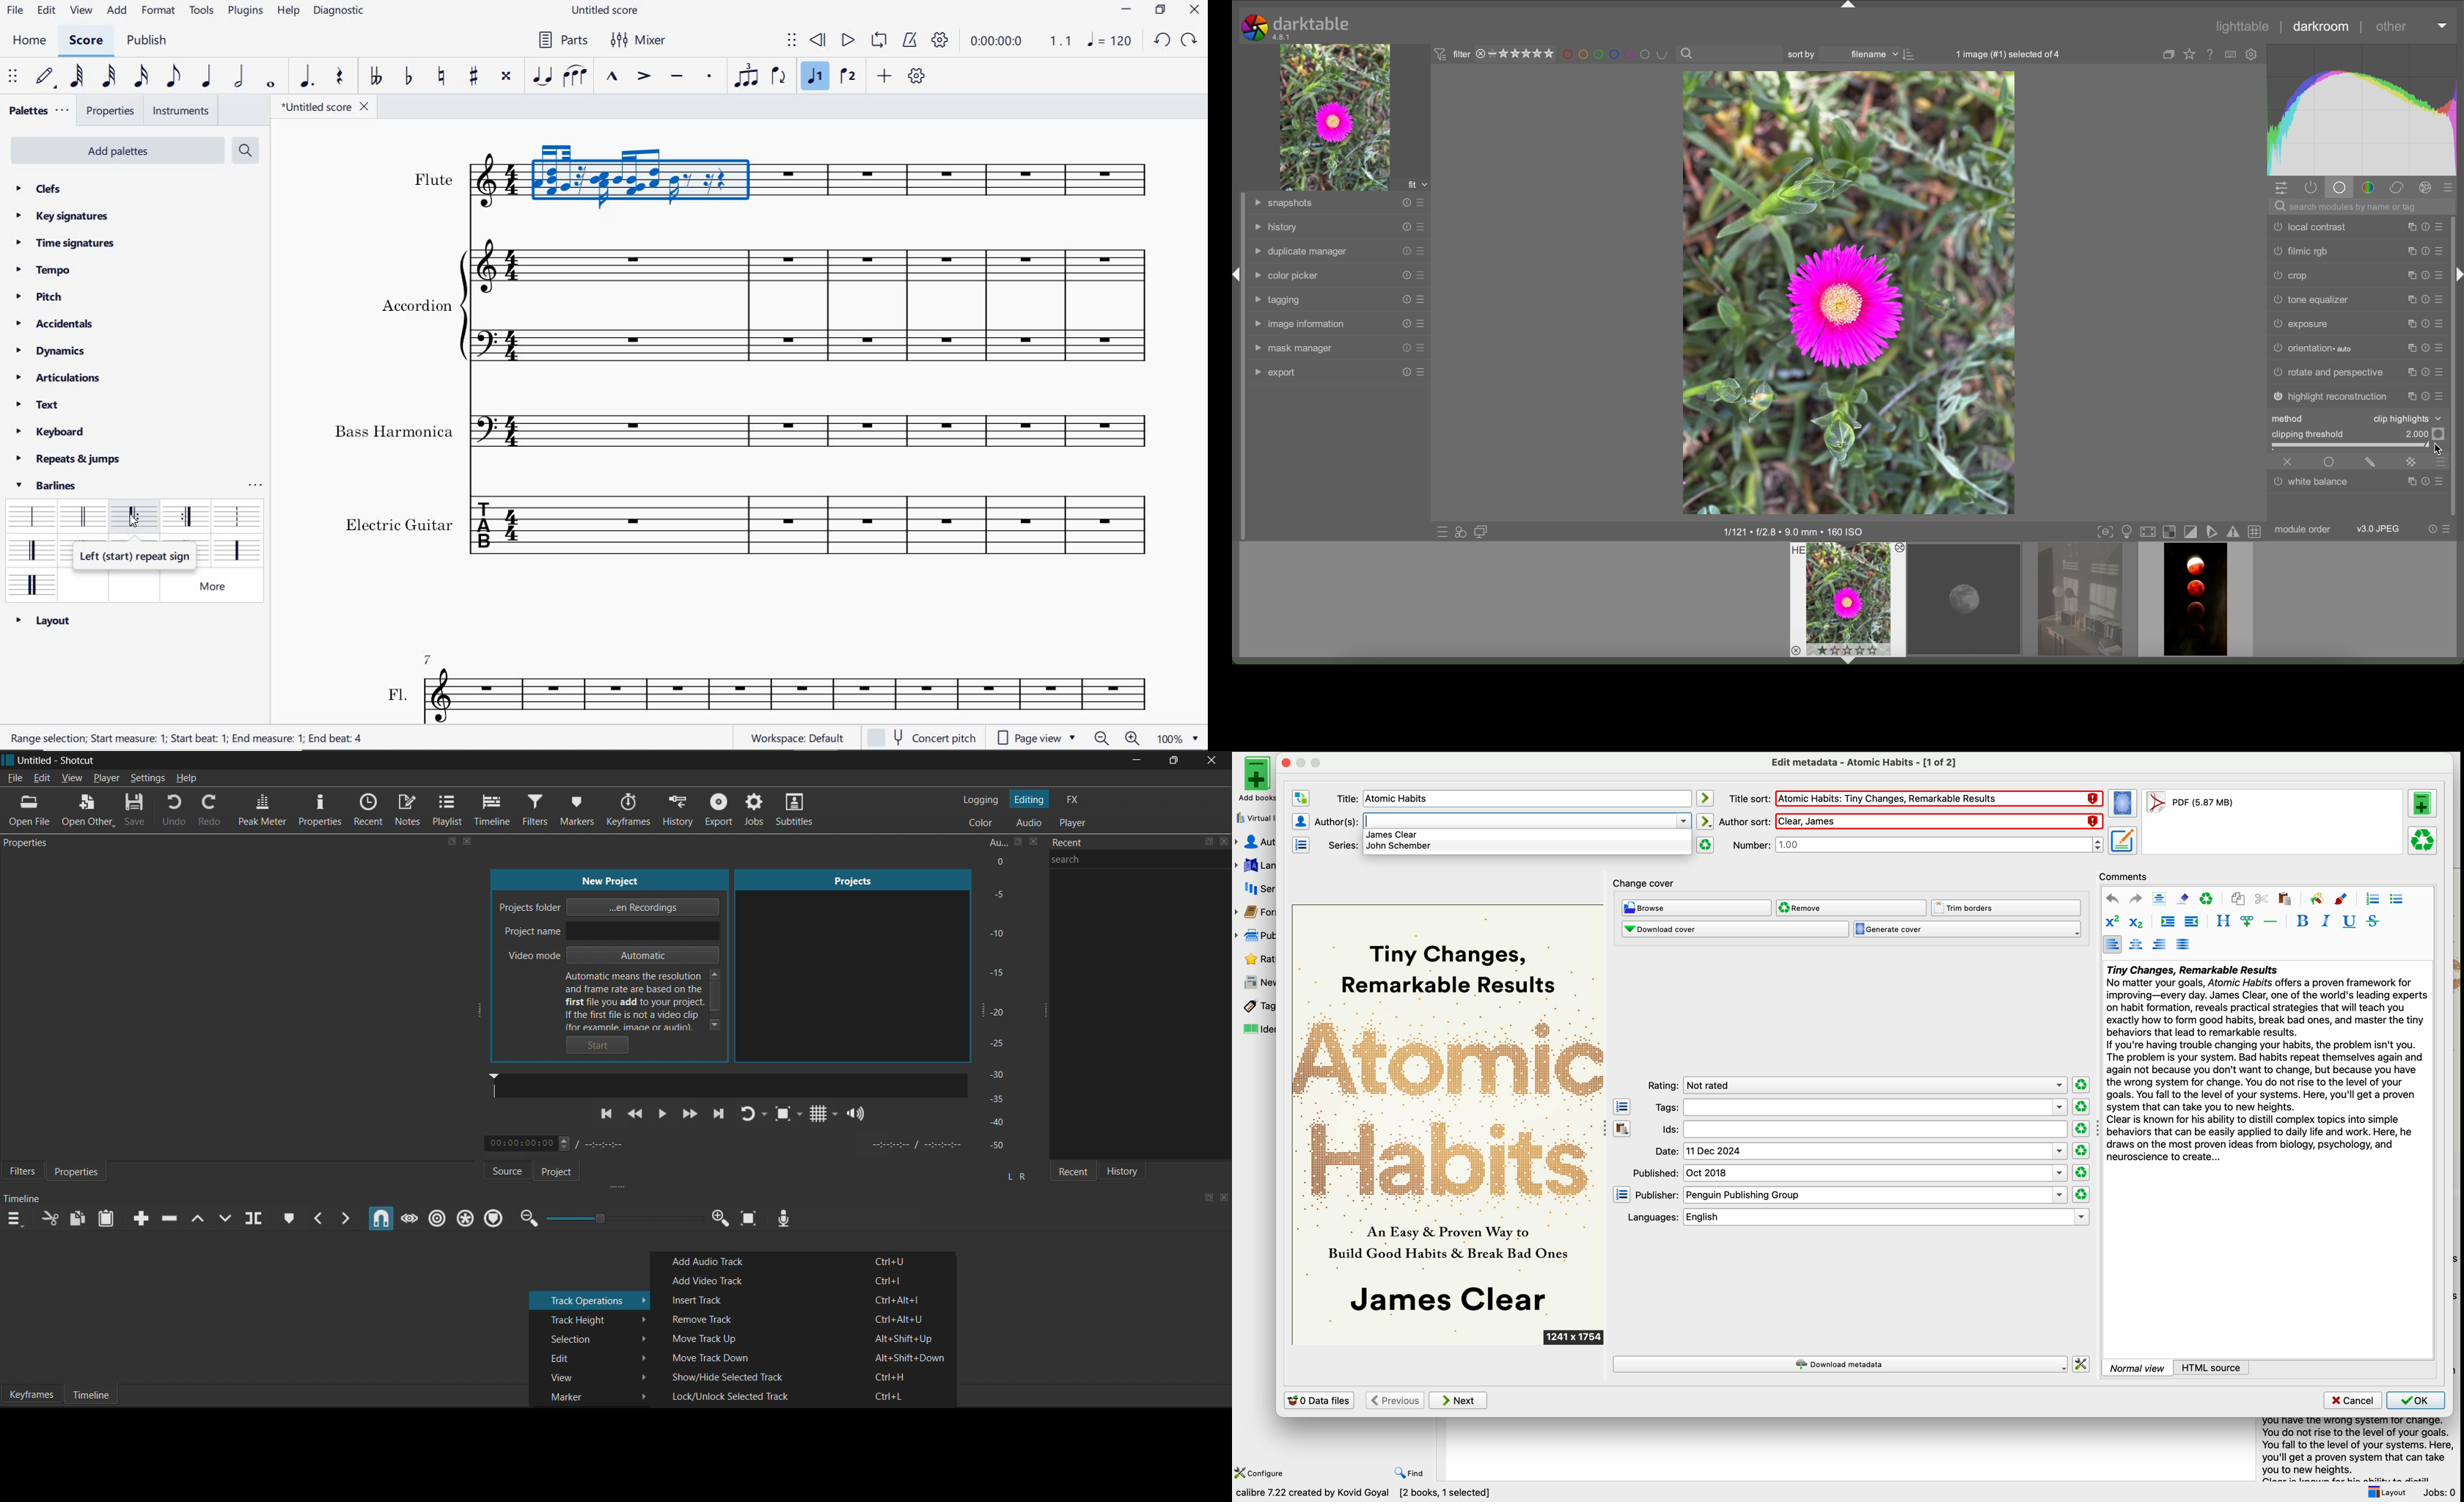  Describe the element at coordinates (2192, 922) in the screenshot. I see `decrease indentation` at that location.